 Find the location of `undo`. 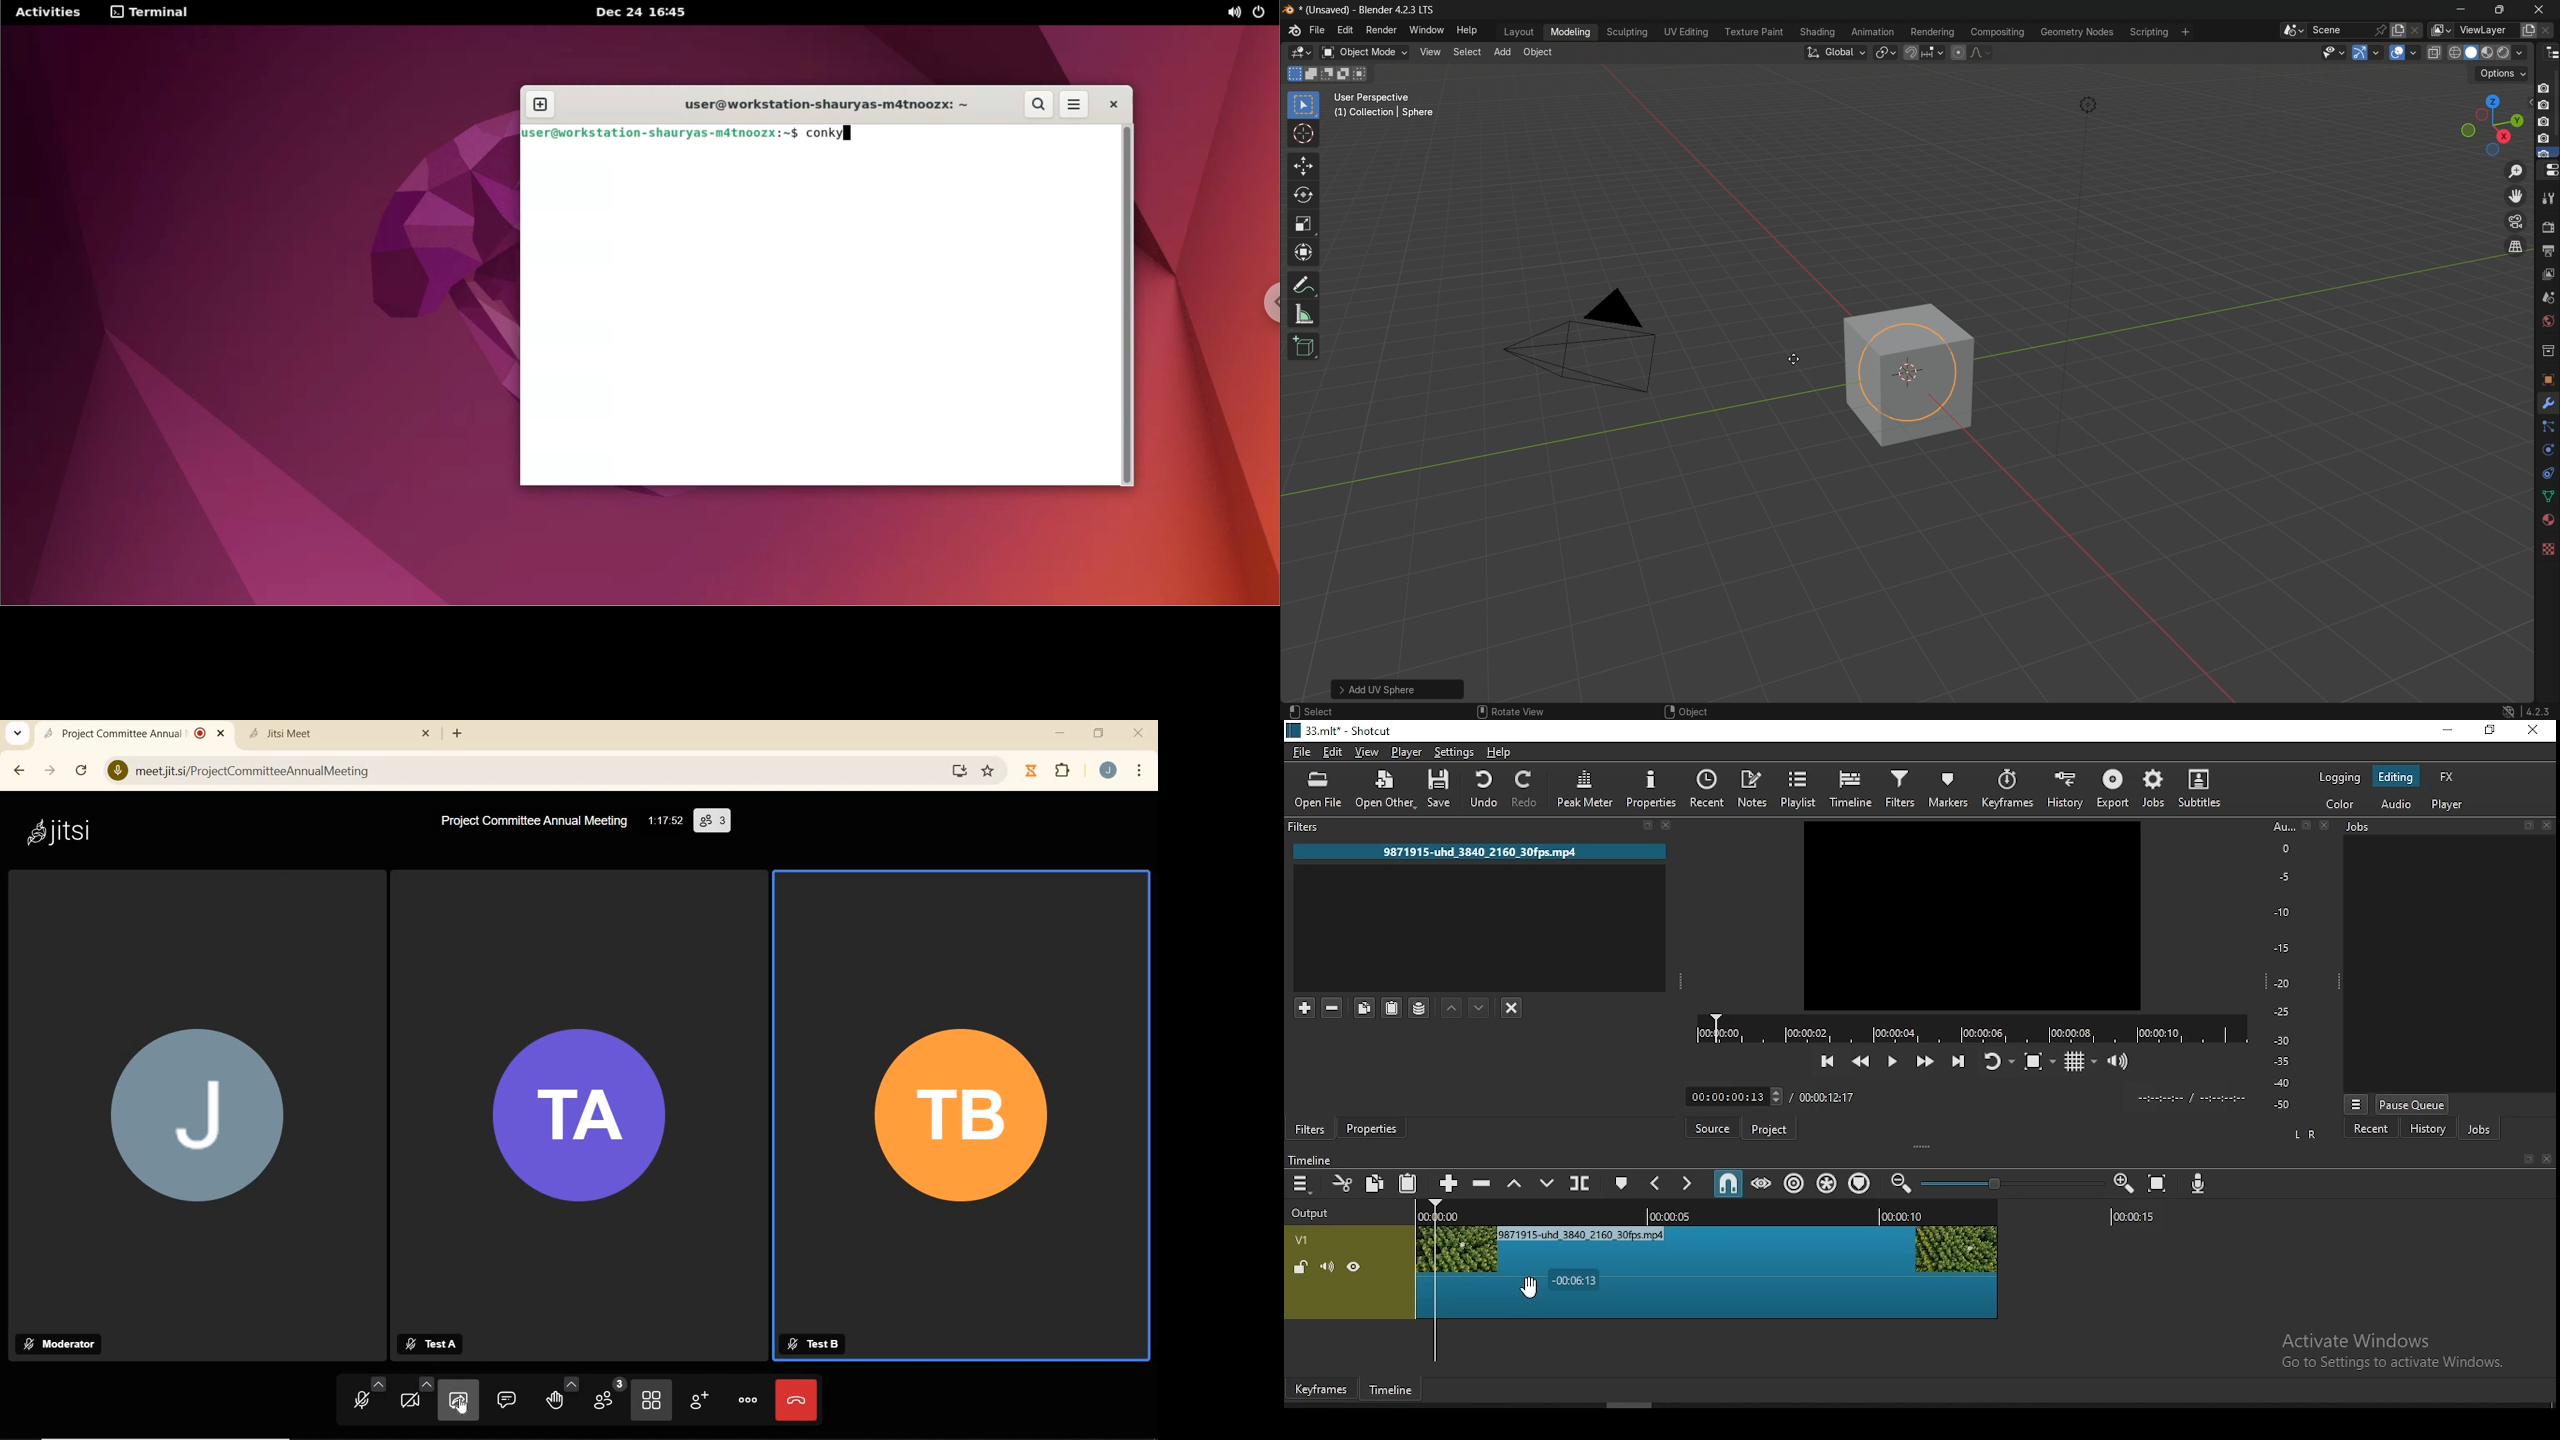

undo is located at coordinates (1484, 790).